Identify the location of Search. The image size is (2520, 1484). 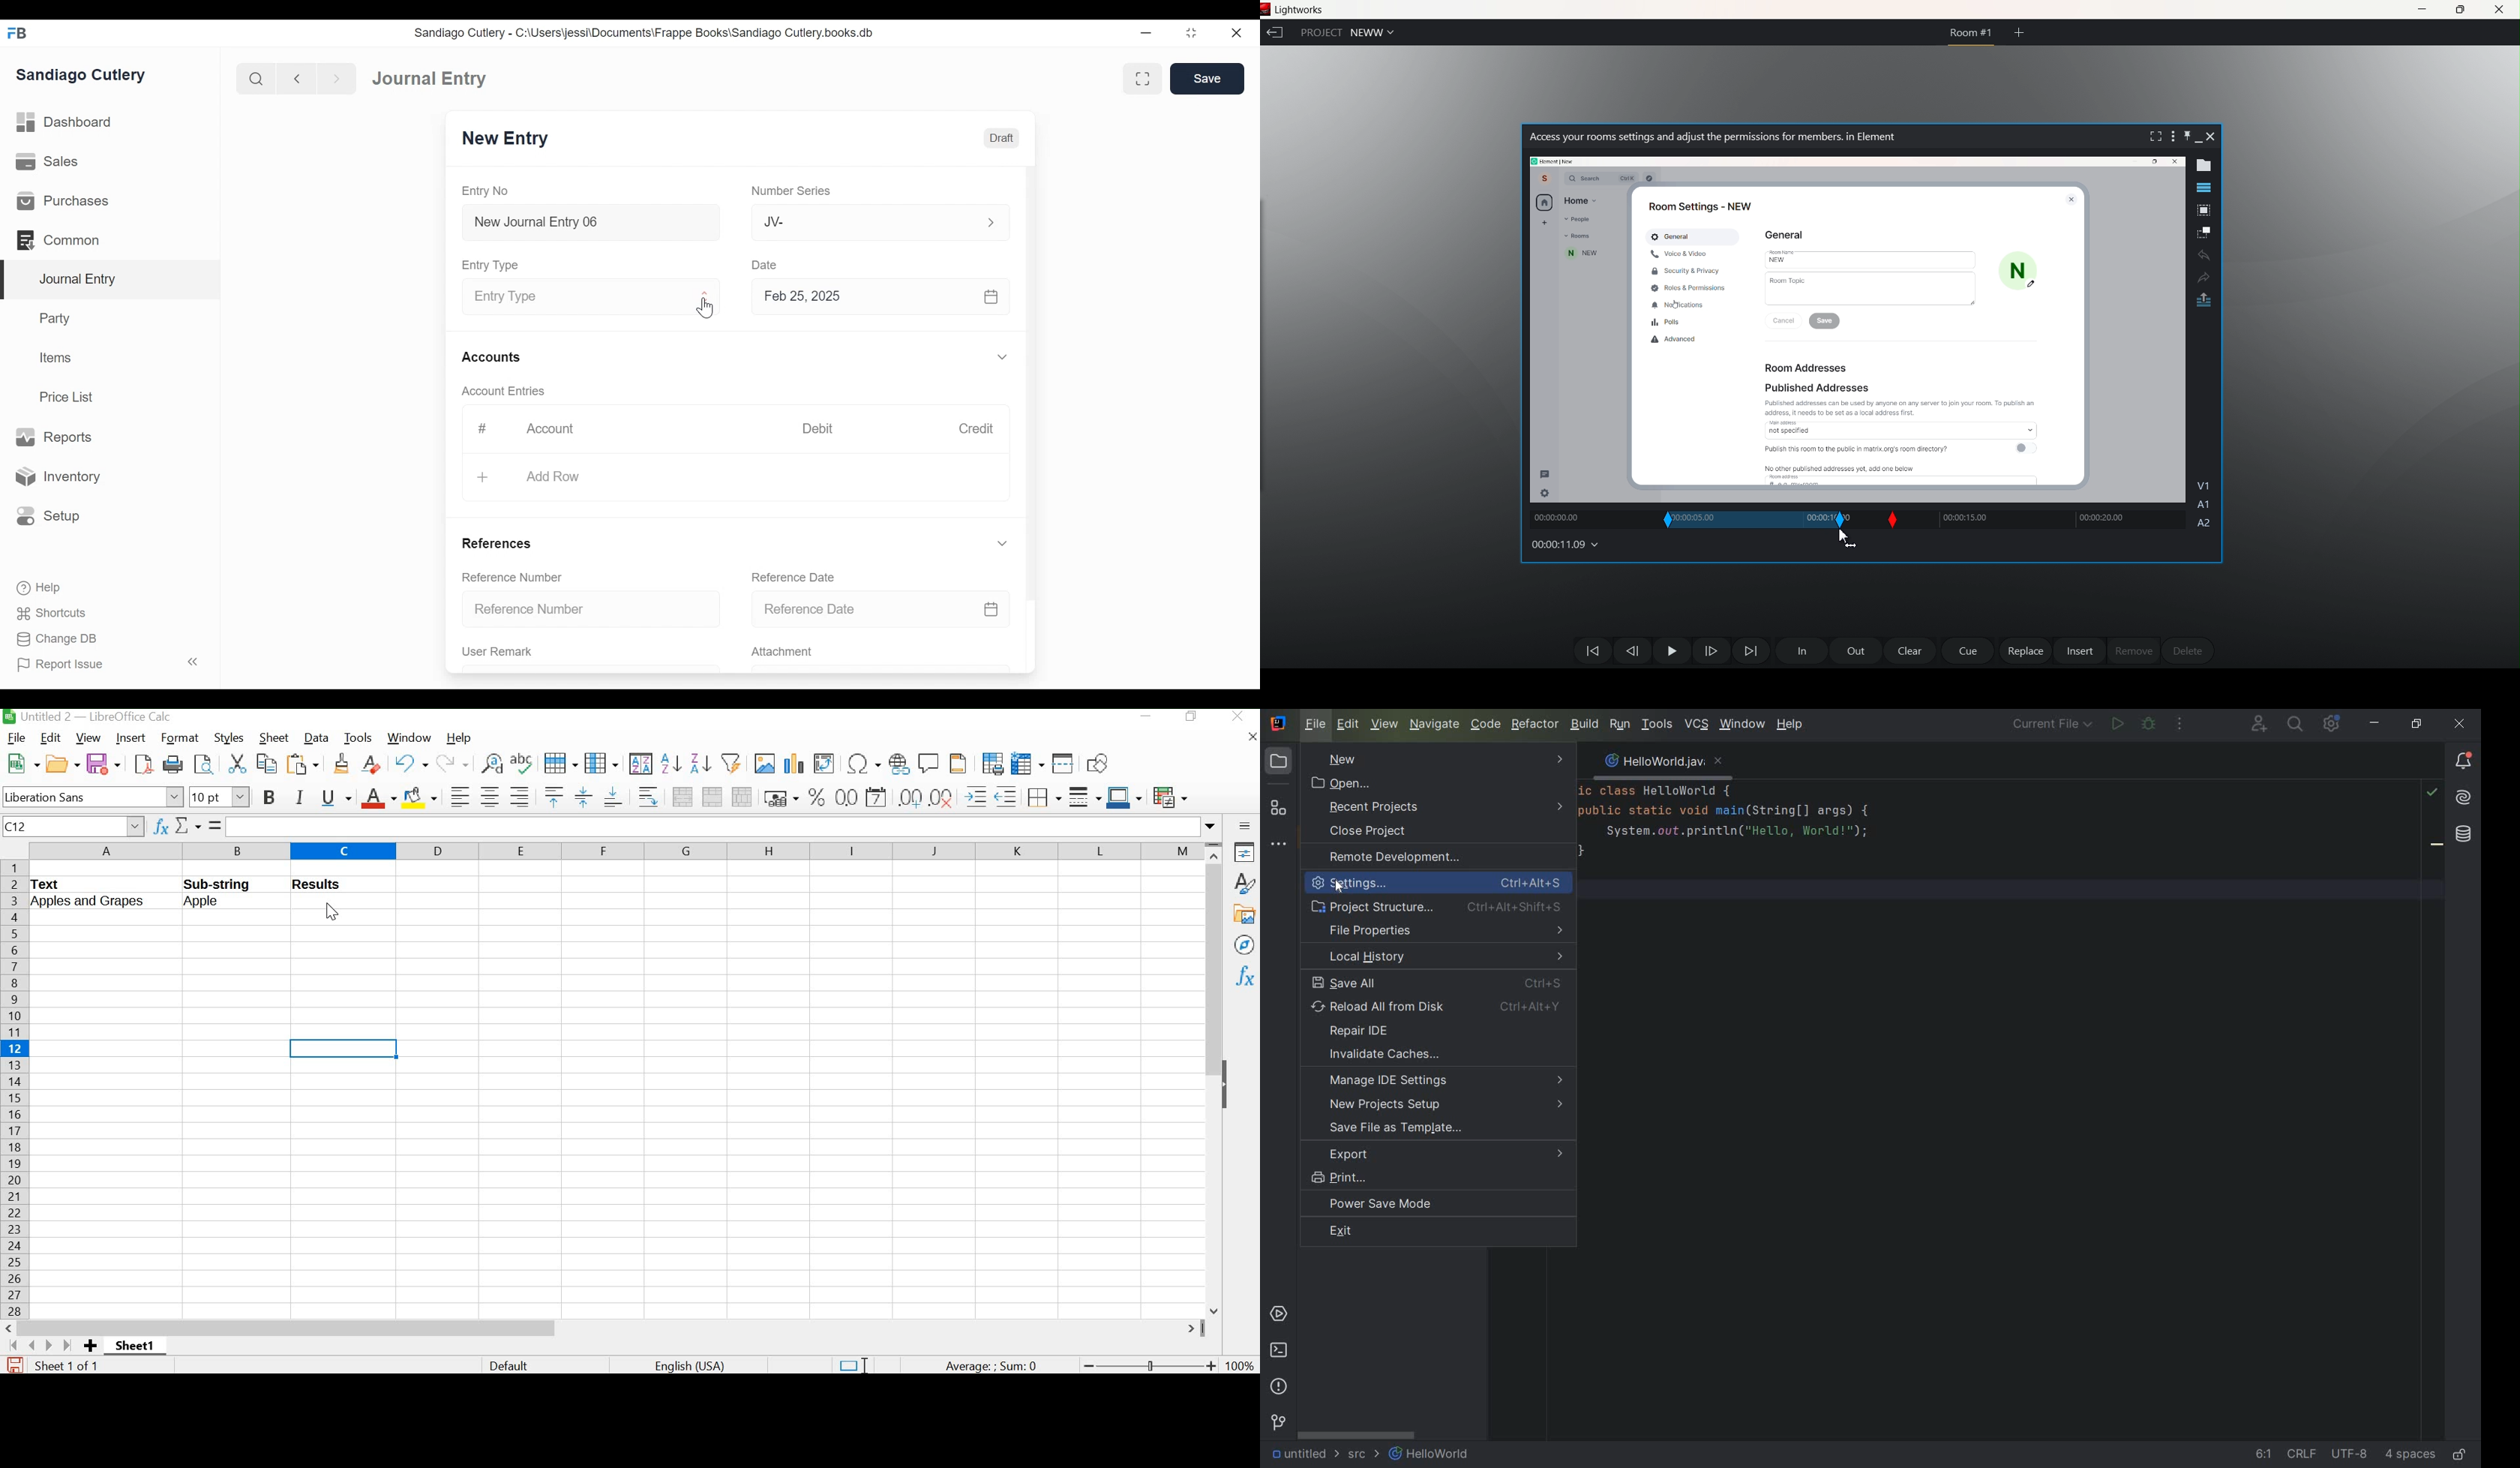
(257, 79).